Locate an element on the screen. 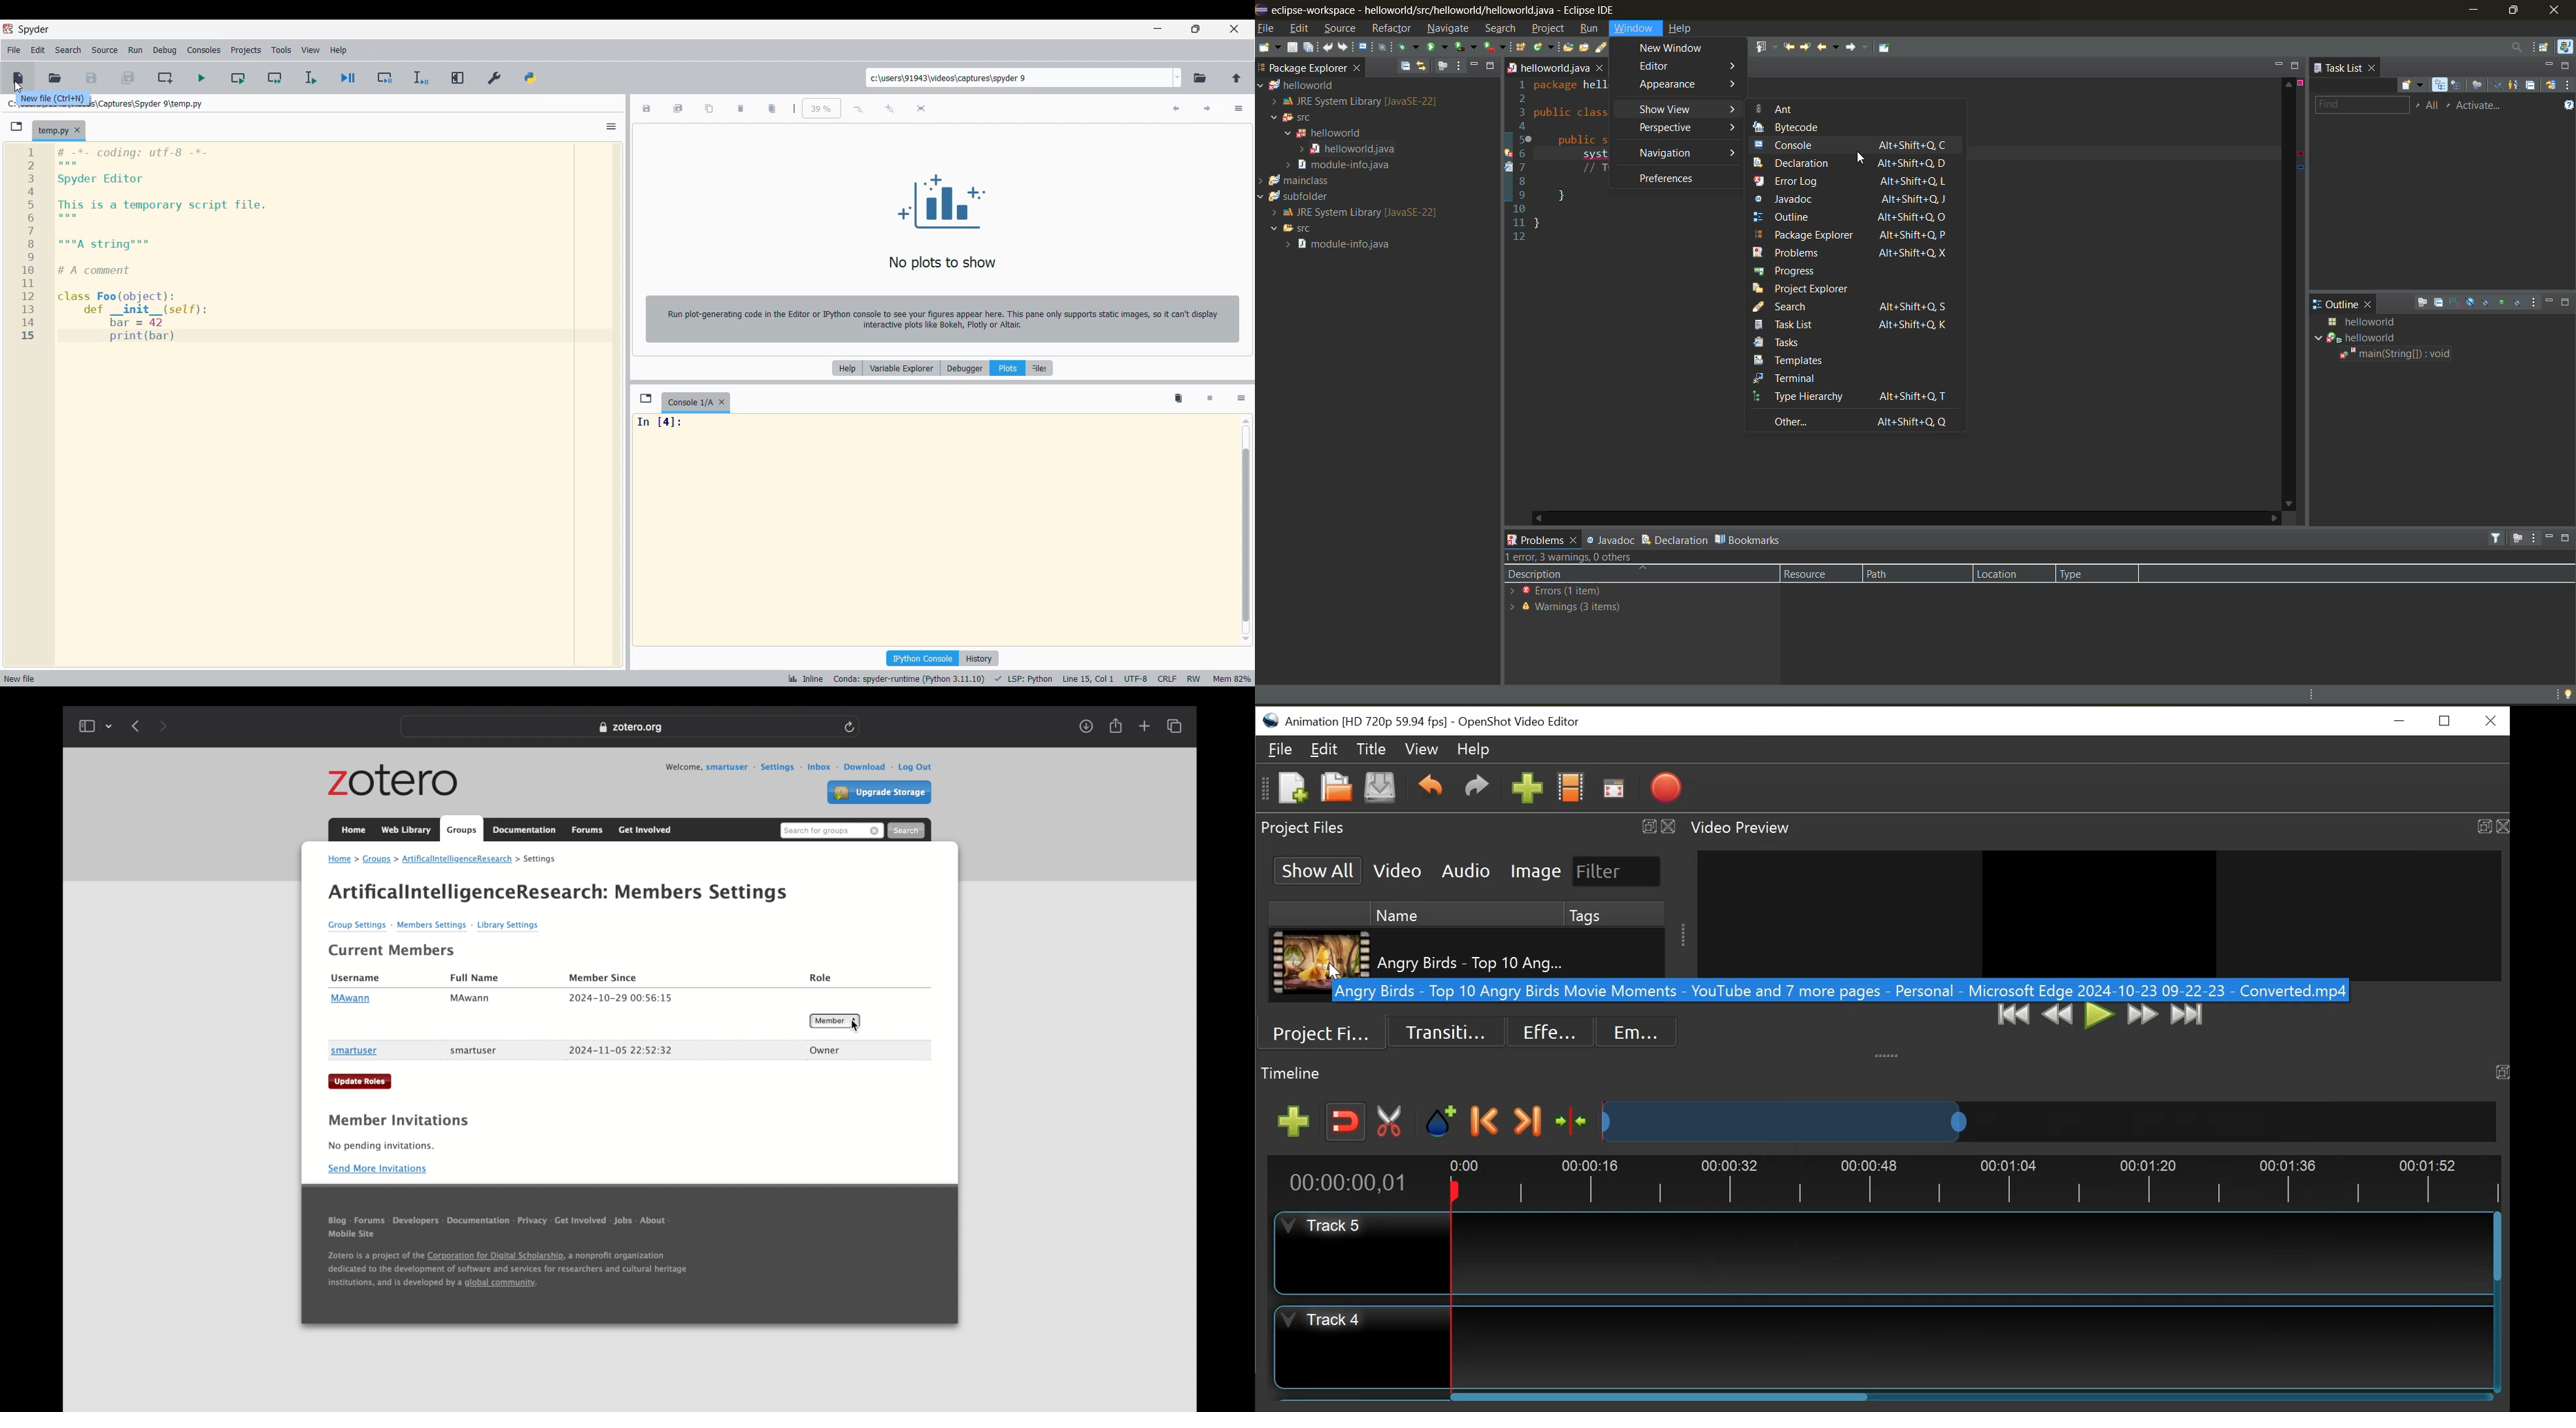 The height and width of the screenshot is (1428, 2576). update roles is located at coordinates (361, 1081).